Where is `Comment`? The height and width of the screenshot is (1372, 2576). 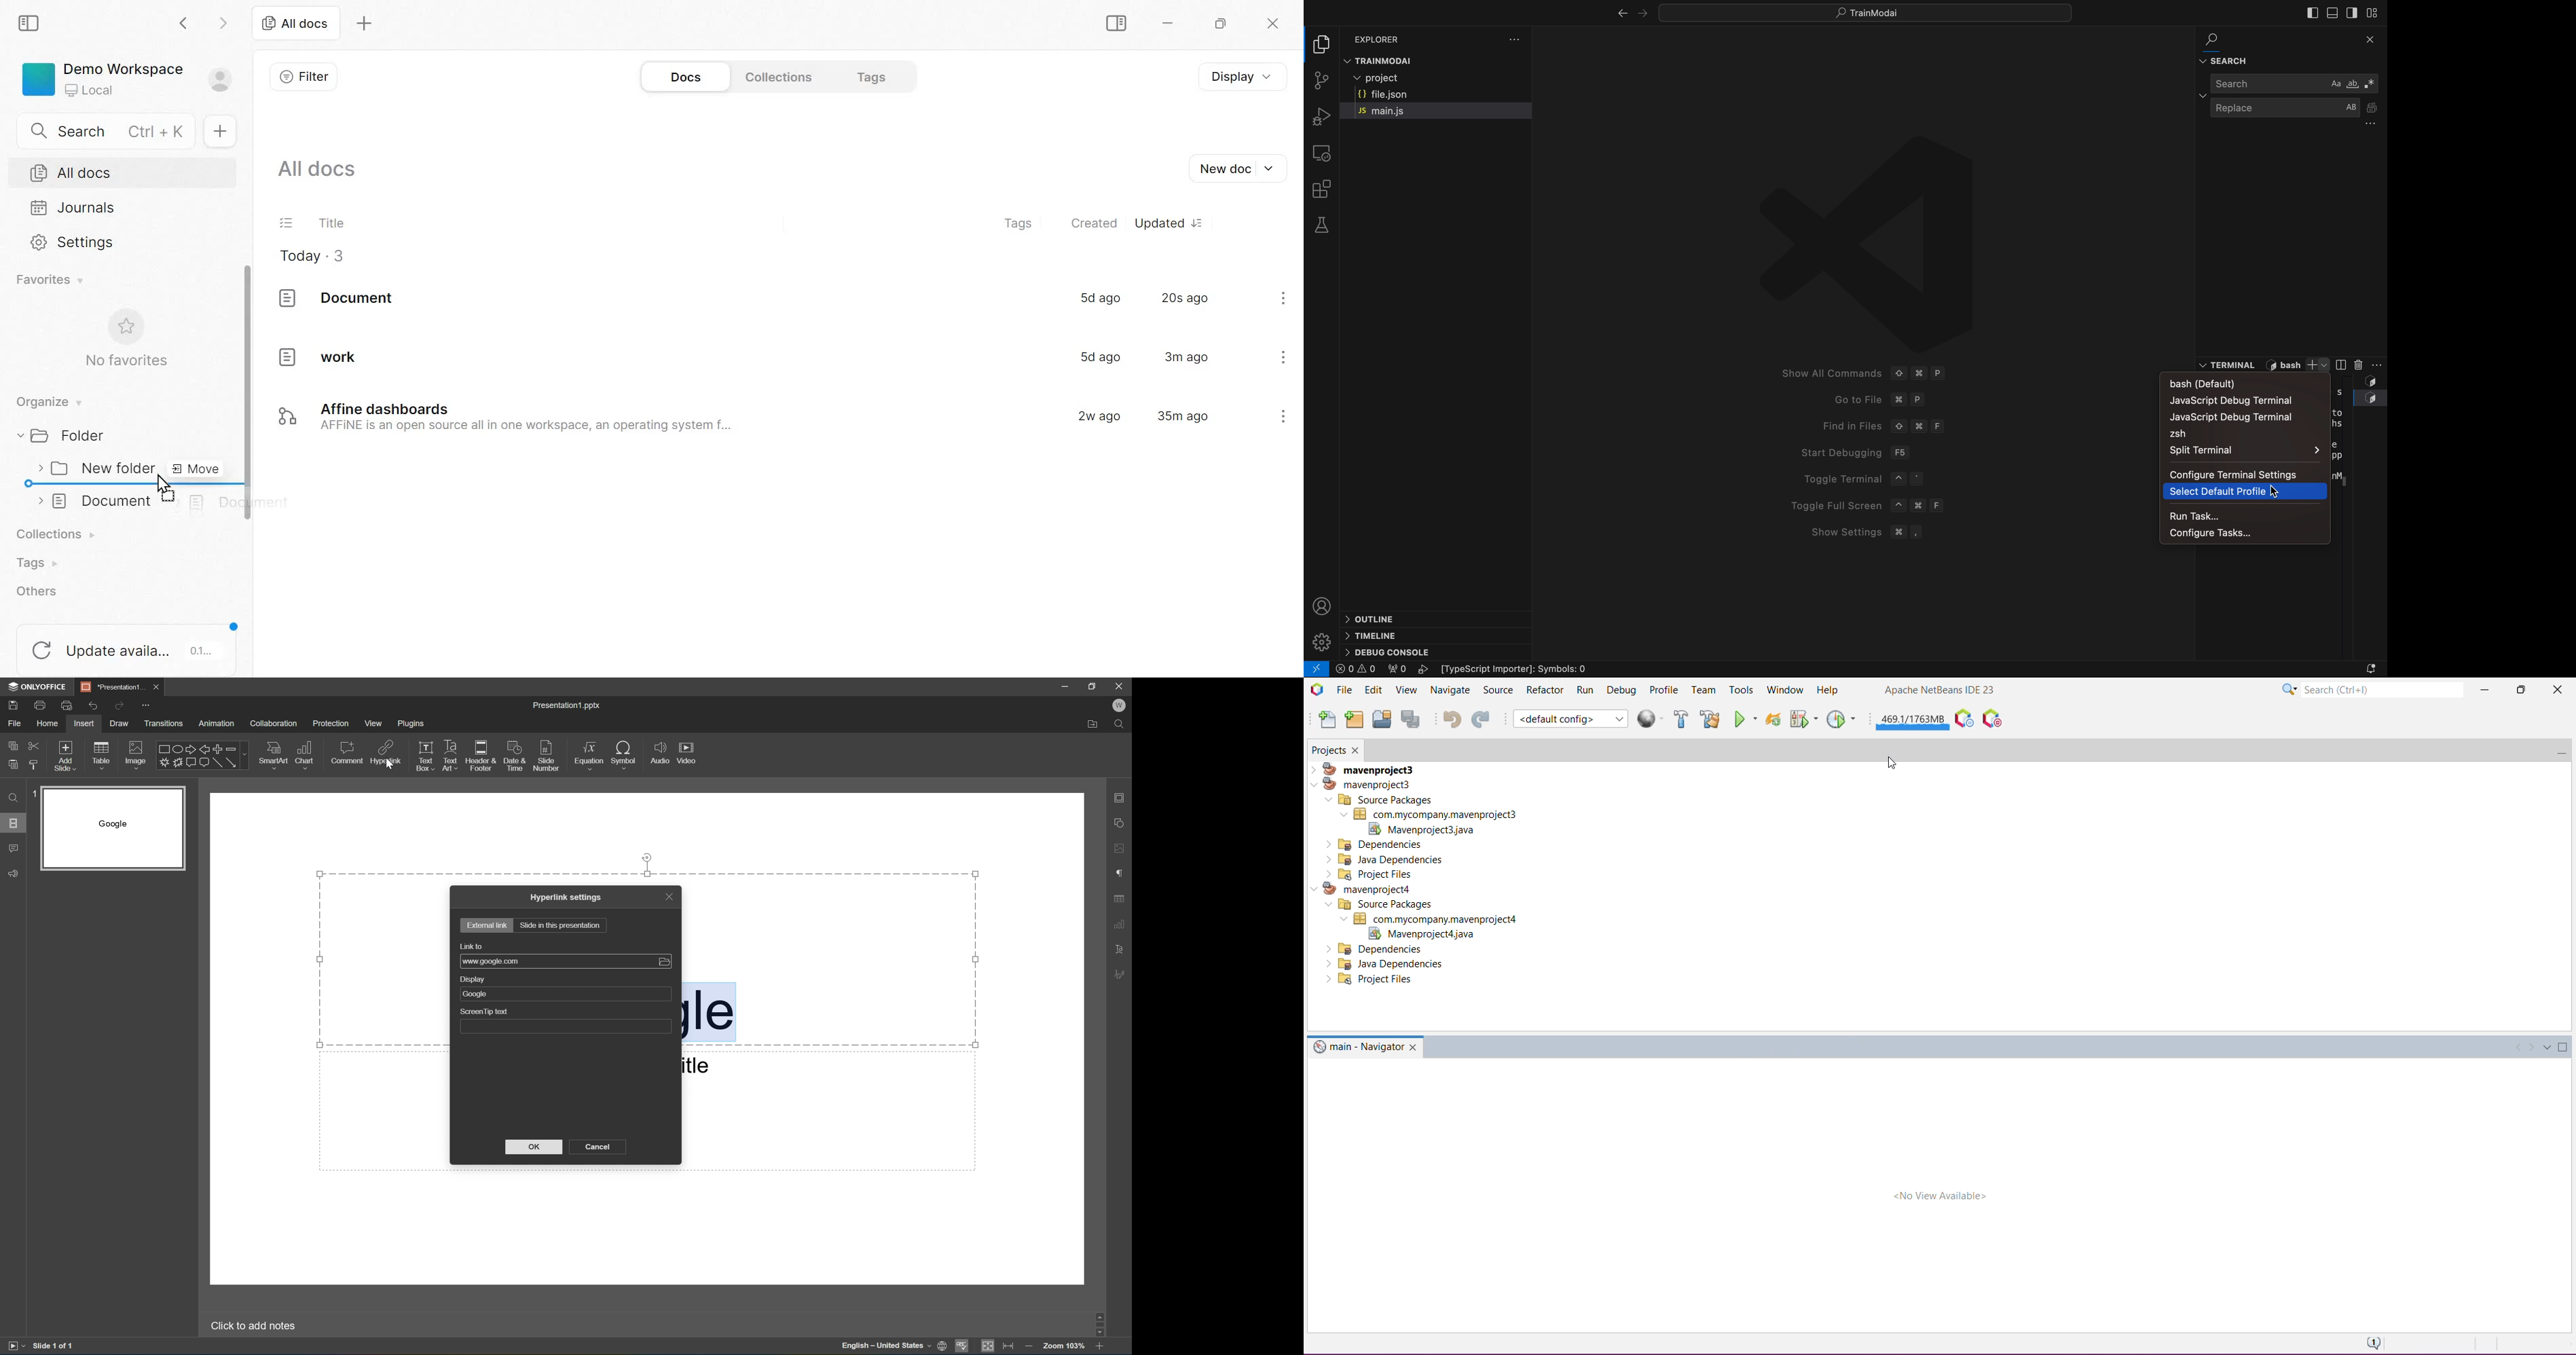
Comment is located at coordinates (346, 754).